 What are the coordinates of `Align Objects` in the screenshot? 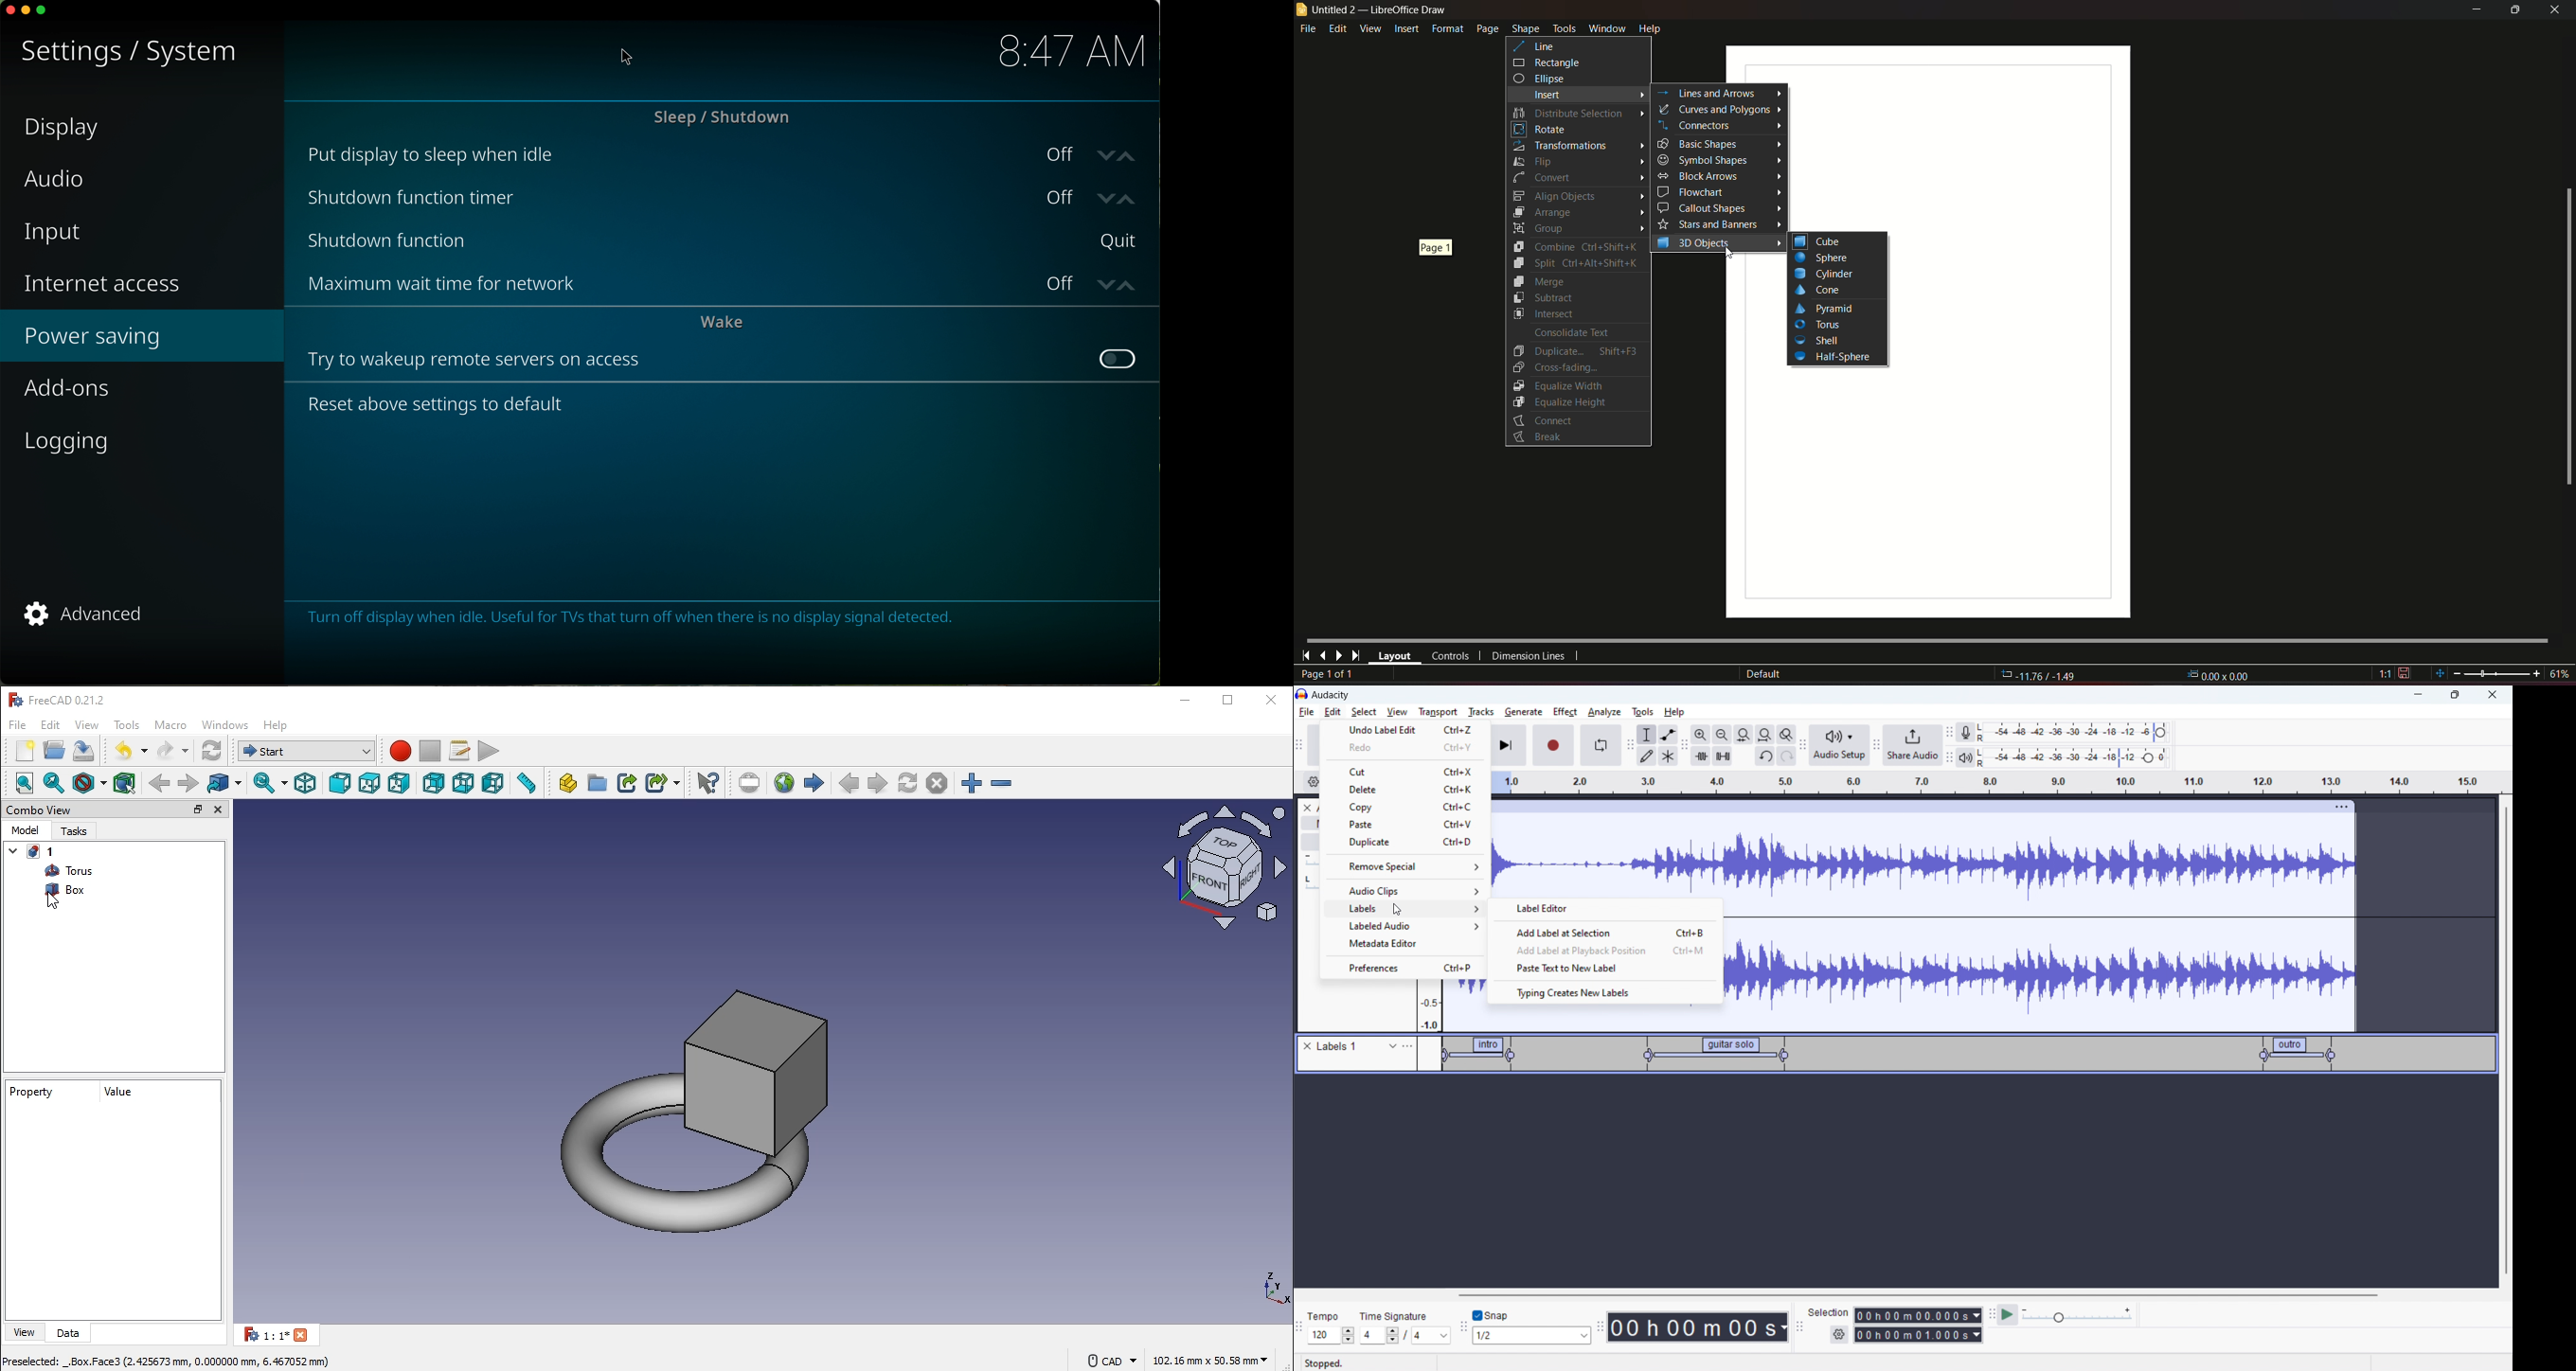 It's located at (1554, 195).